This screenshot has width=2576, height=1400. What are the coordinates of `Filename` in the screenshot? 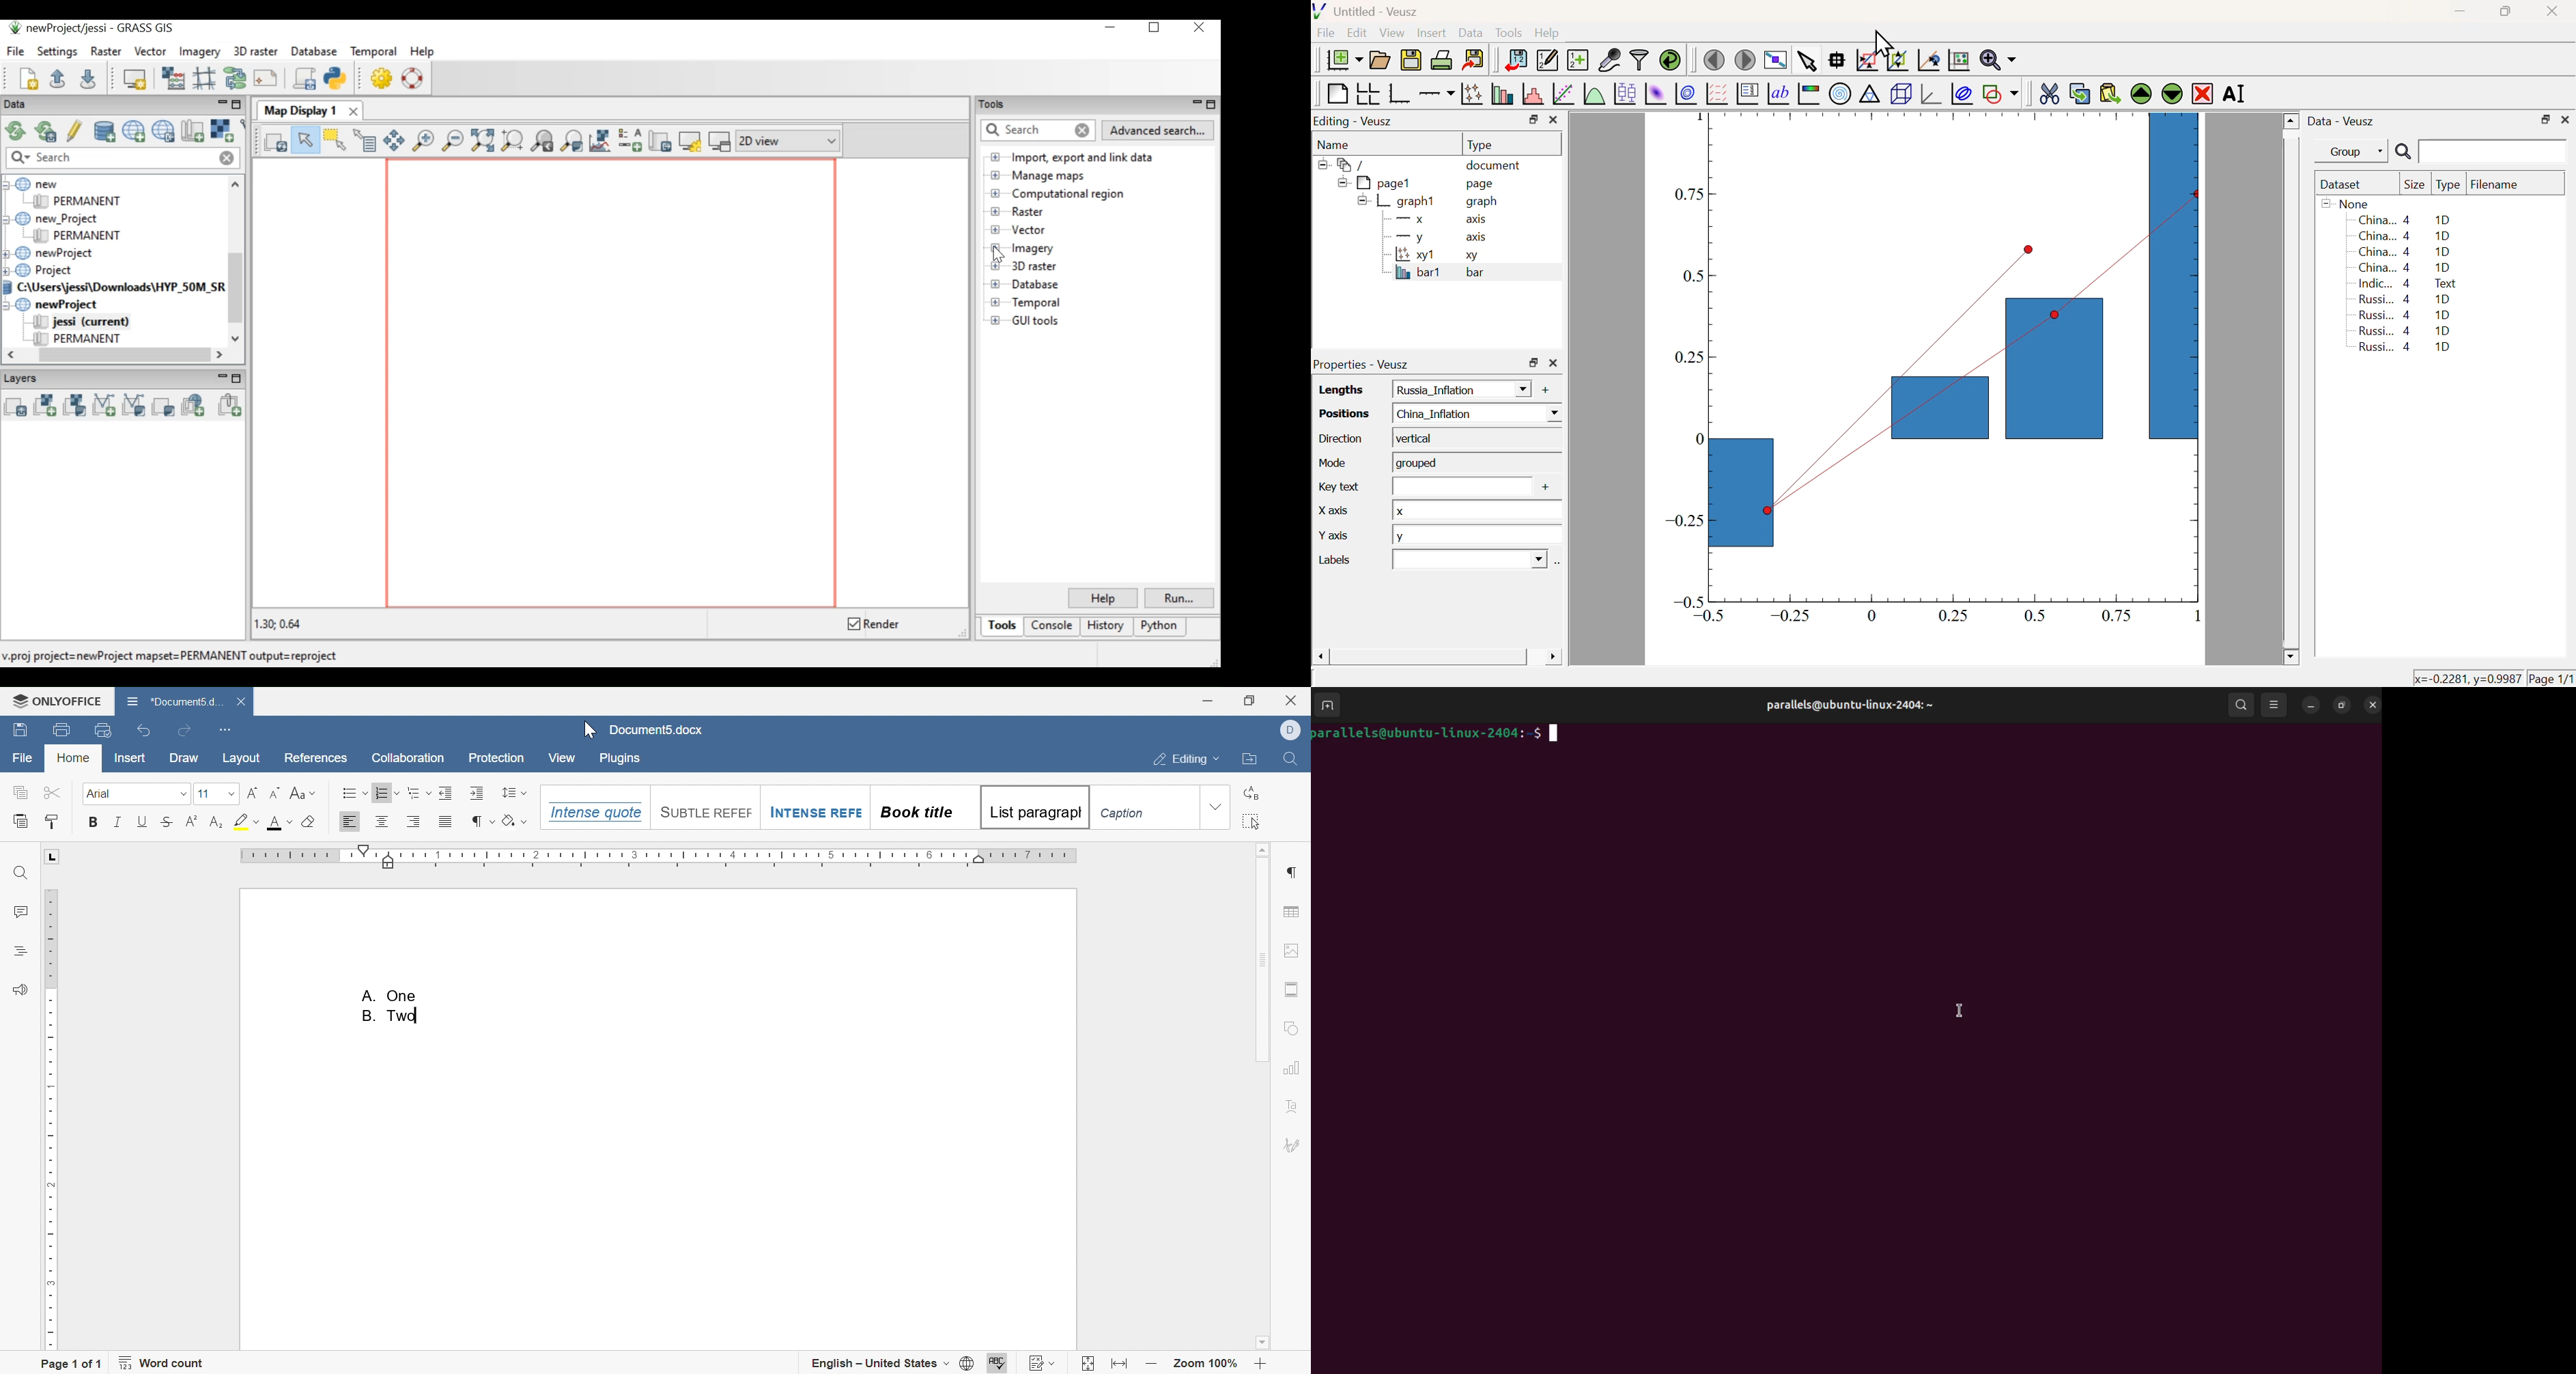 It's located at (2501, 185).